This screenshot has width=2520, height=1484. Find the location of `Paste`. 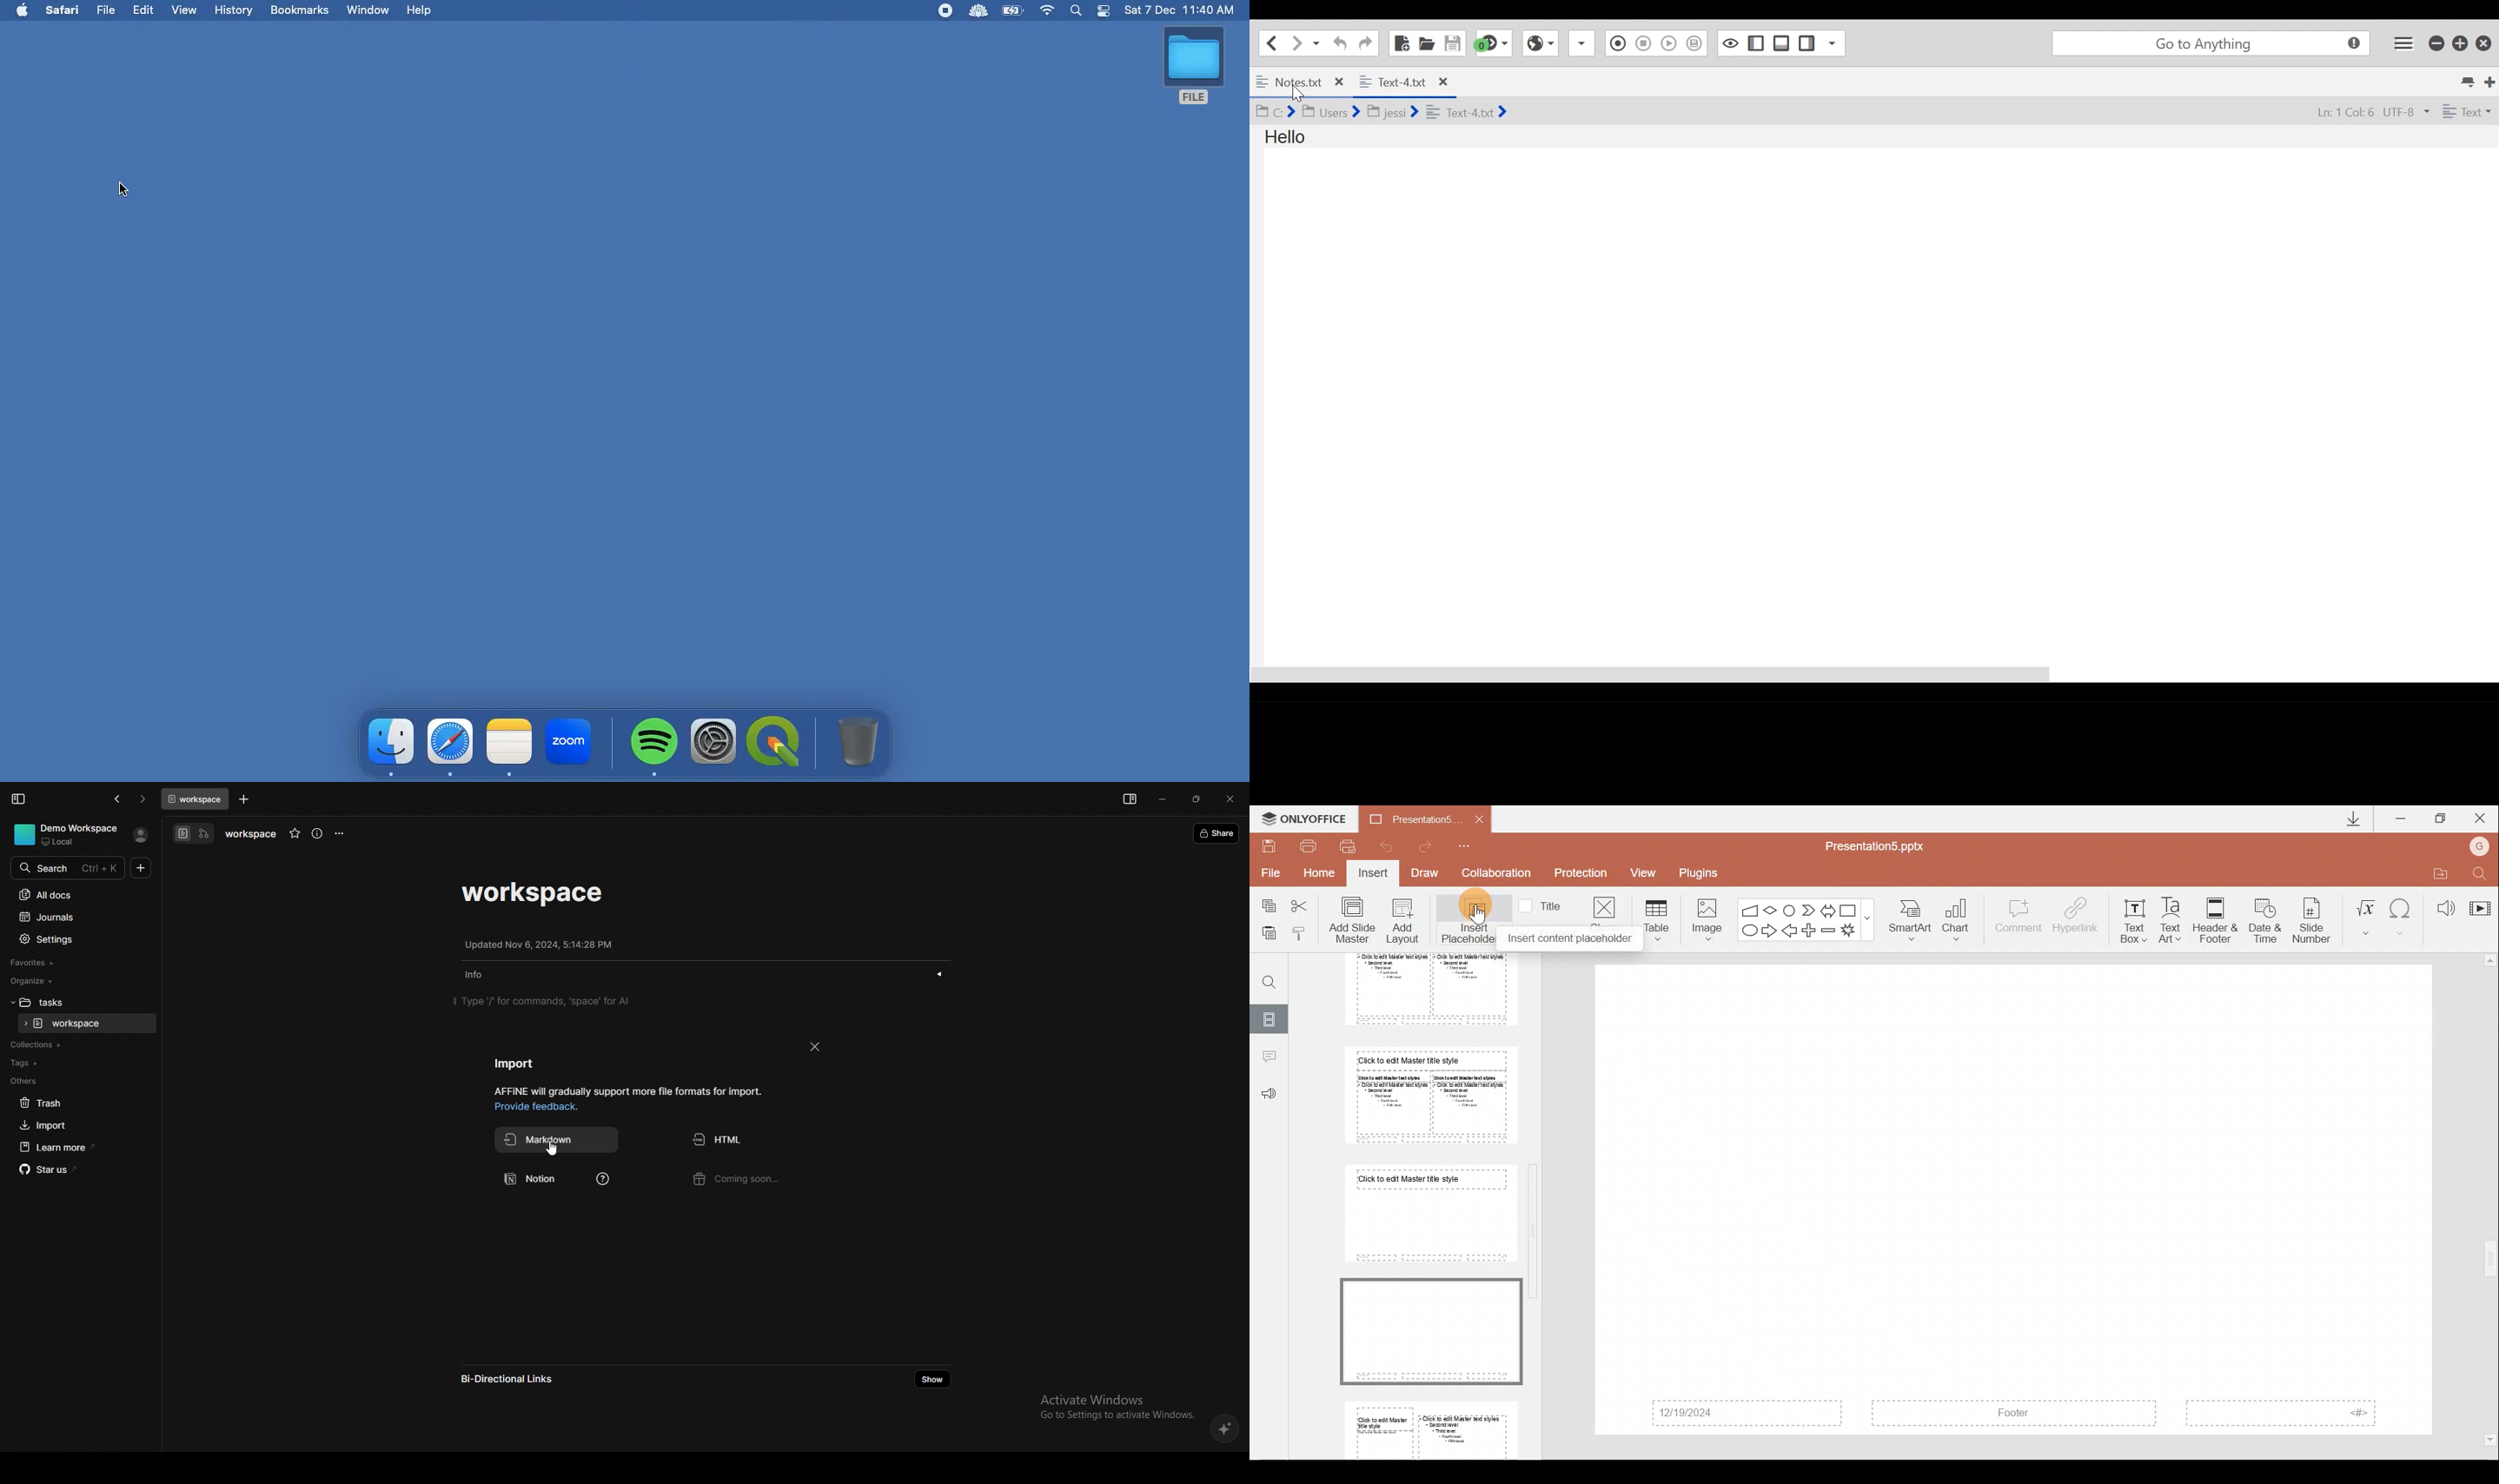

Paste is located at coordinates (1268, 935).